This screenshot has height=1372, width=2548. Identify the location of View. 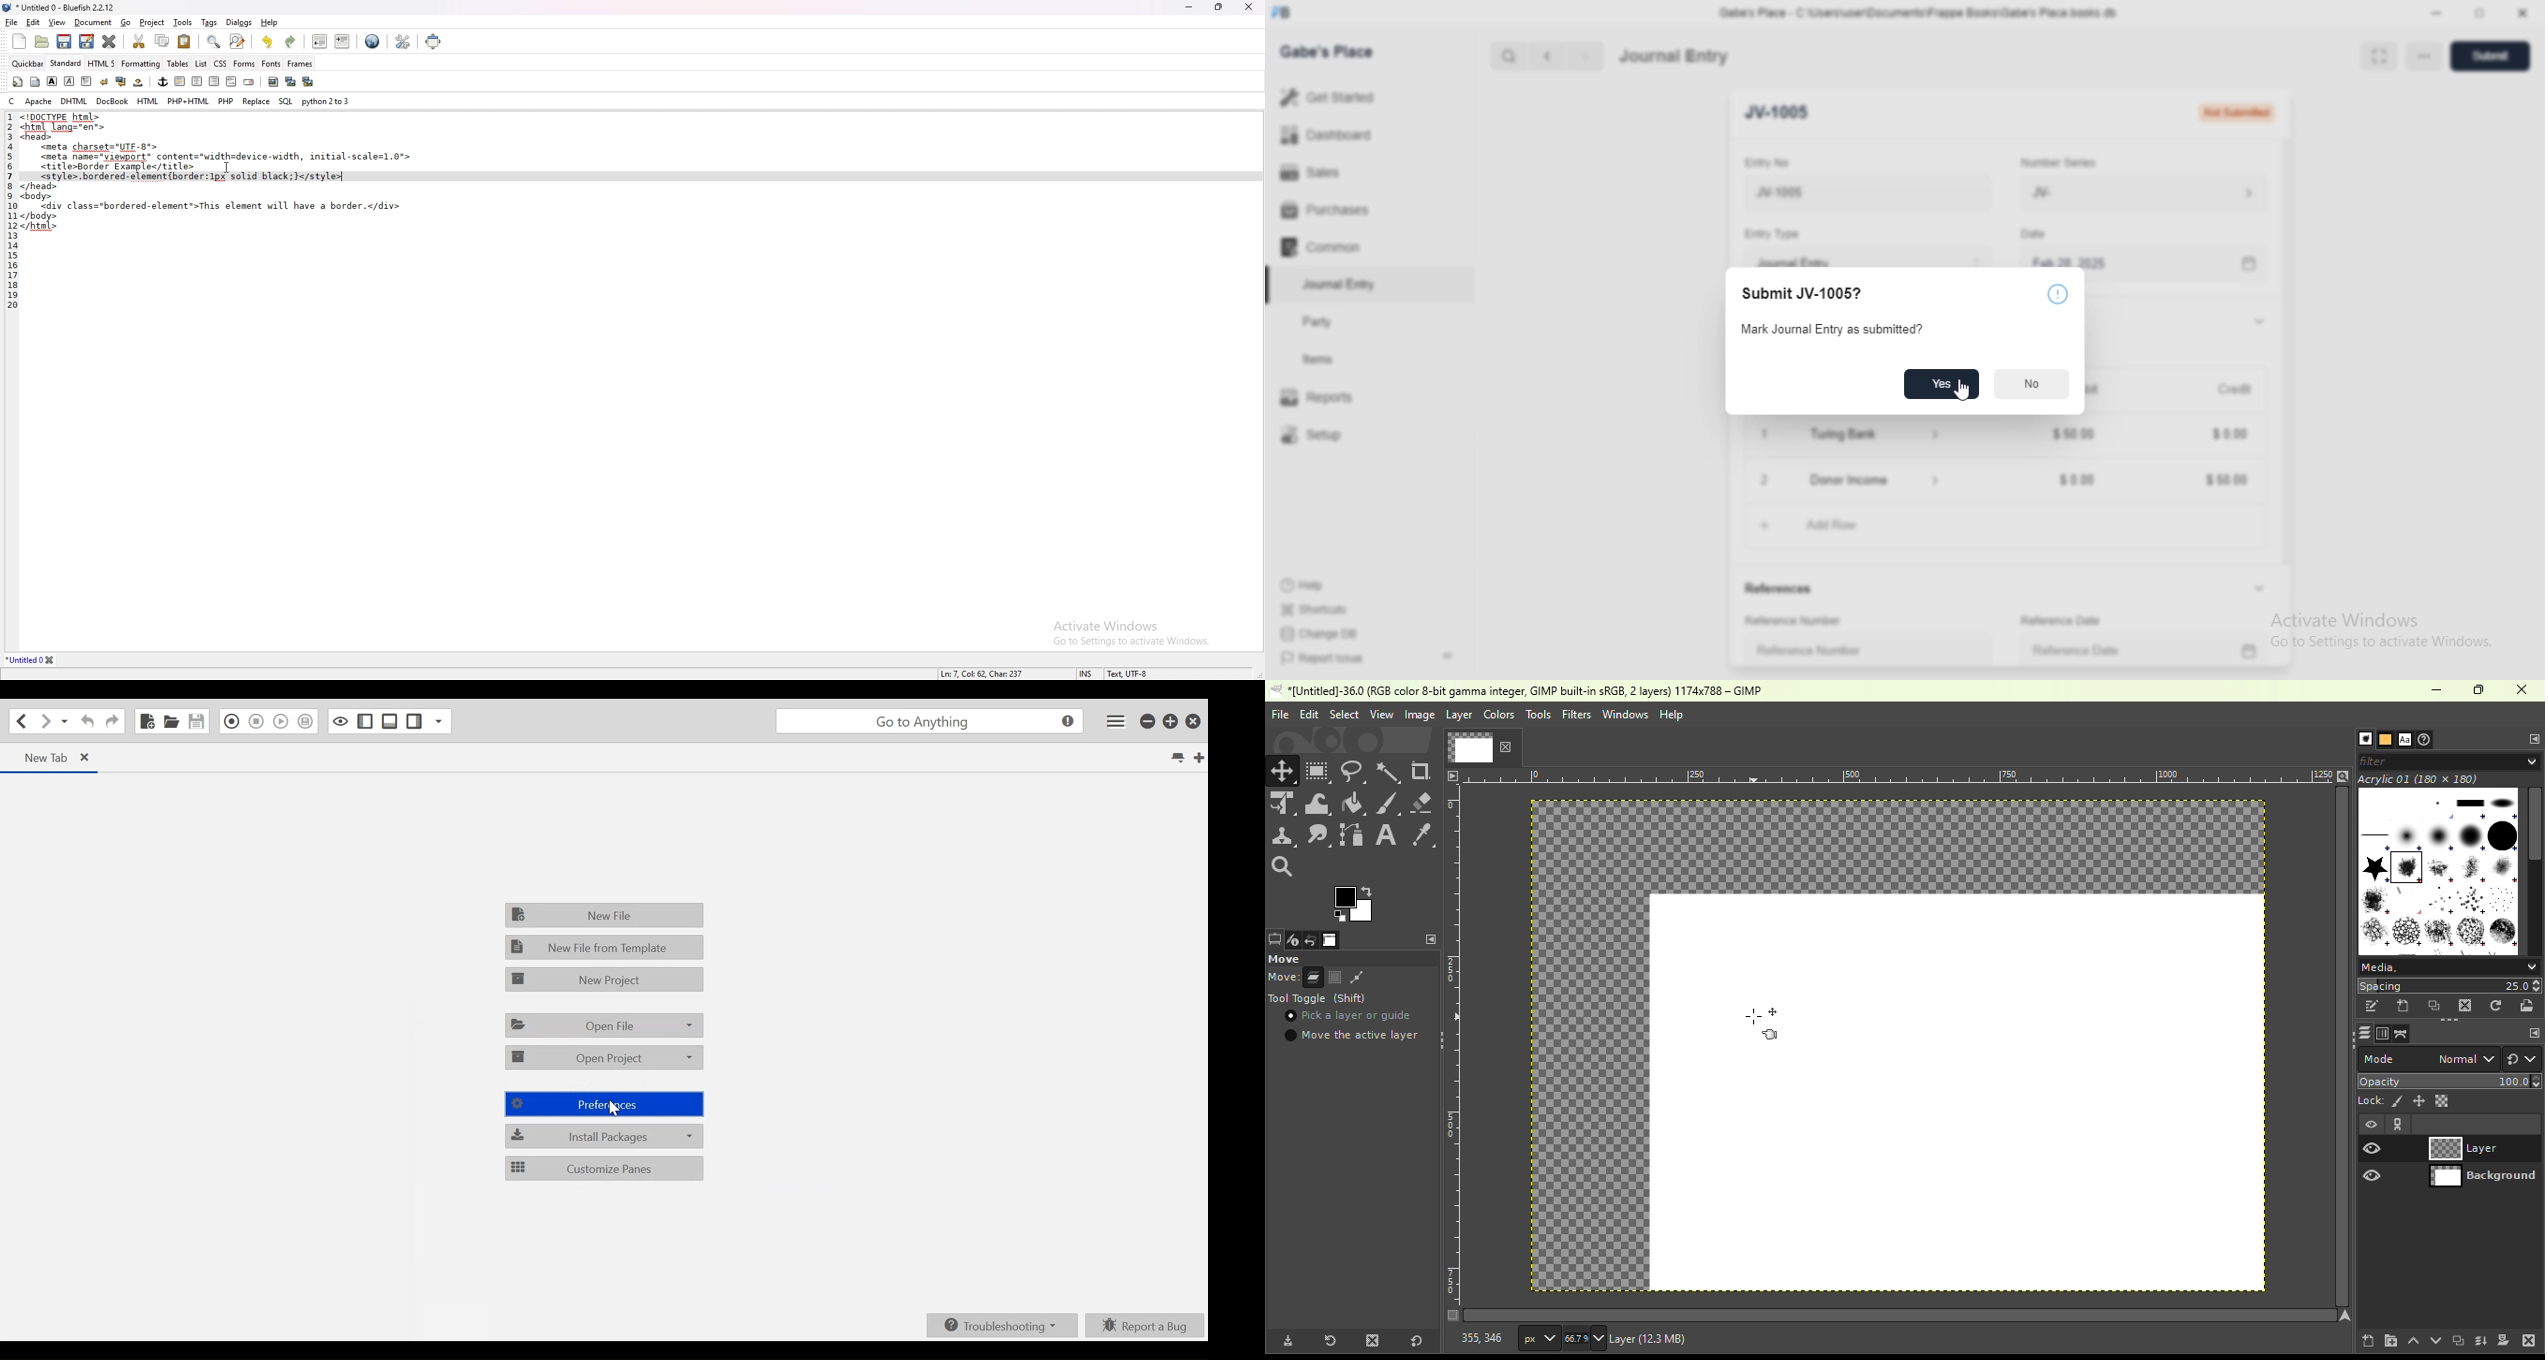
(1379, 714).